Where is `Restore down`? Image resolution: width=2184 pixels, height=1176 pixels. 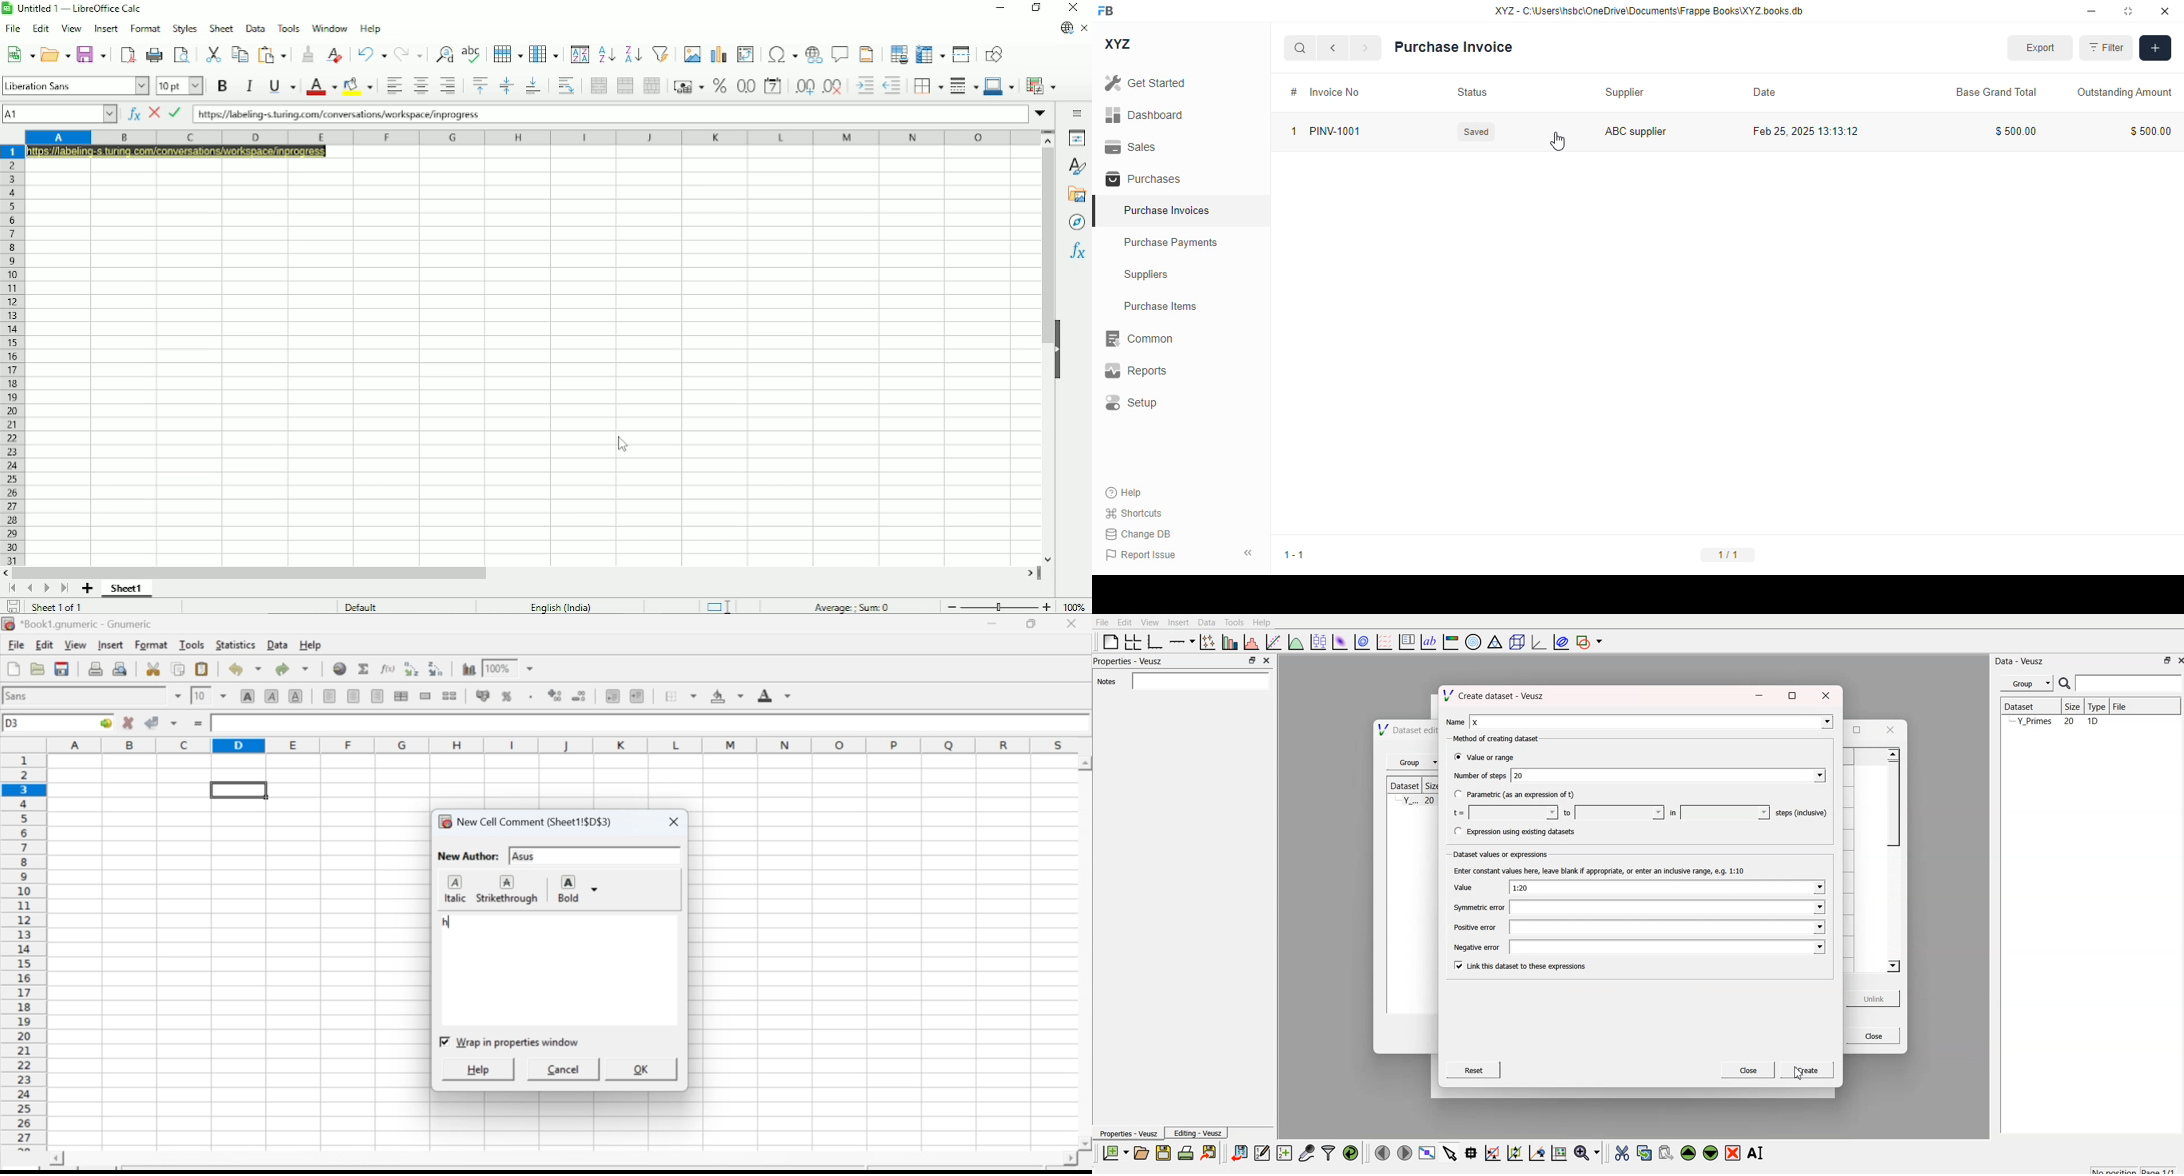
Restore down is located at coordinates (1038, 8).